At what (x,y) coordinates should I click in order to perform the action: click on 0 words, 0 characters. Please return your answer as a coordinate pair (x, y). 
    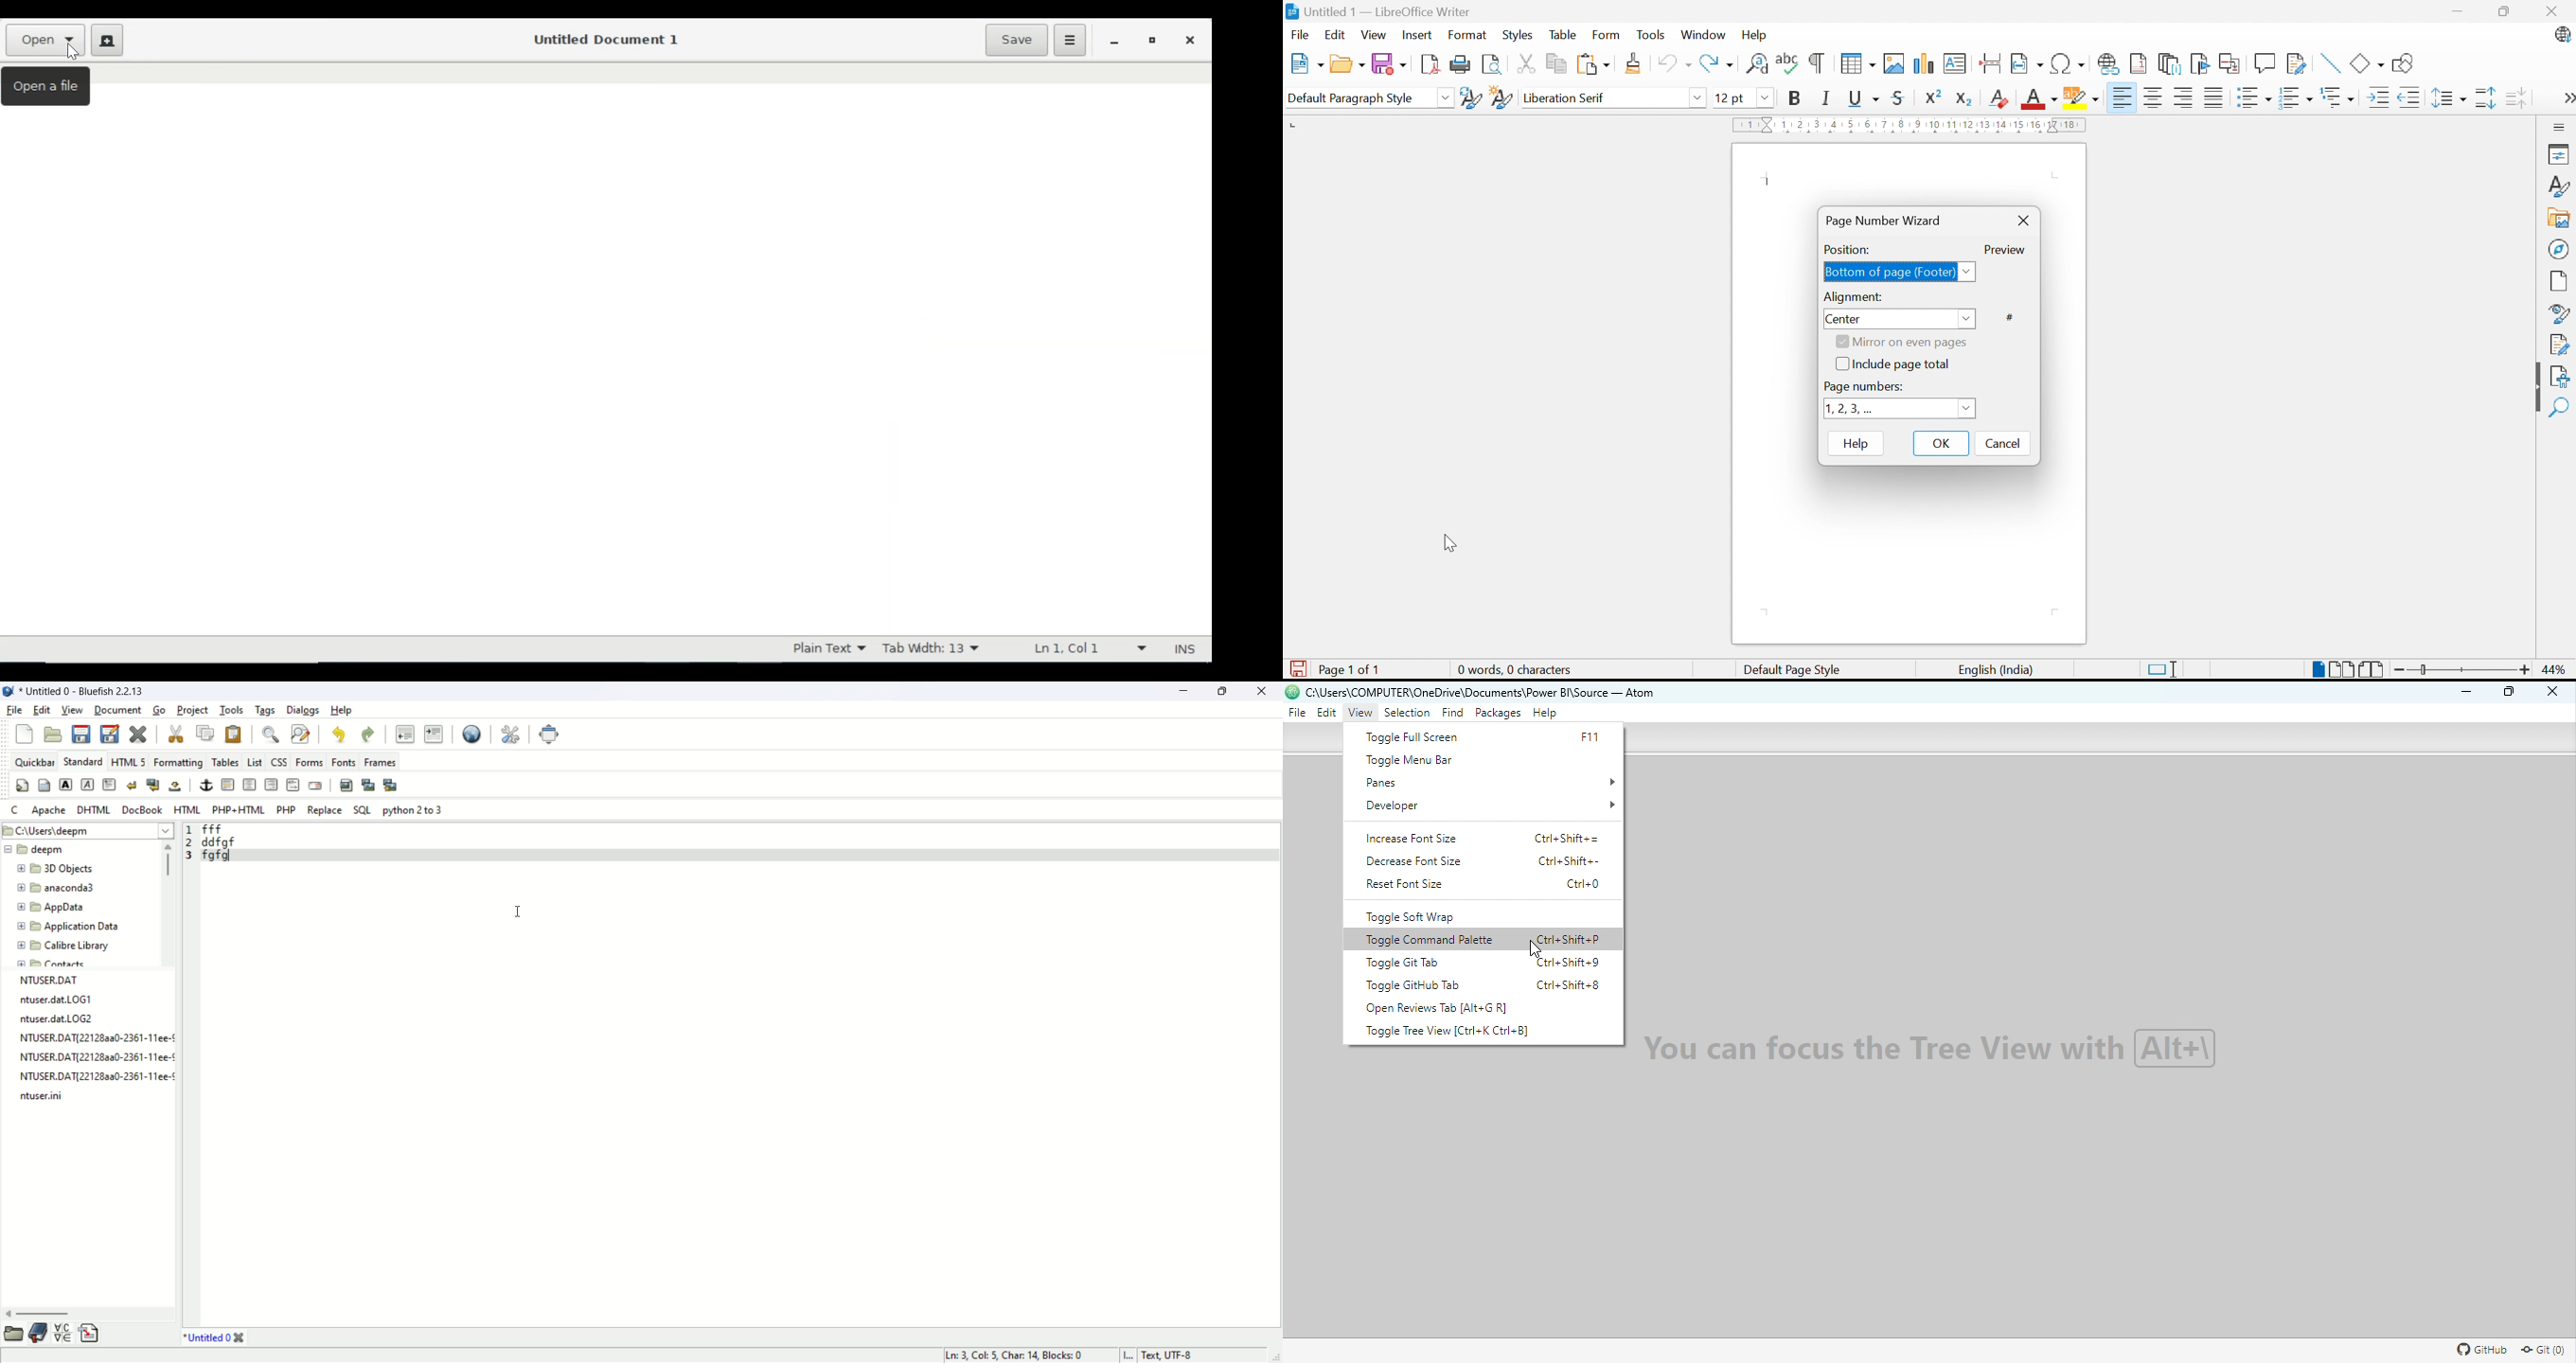
    Looking at the image, I should click on (1513, 671).